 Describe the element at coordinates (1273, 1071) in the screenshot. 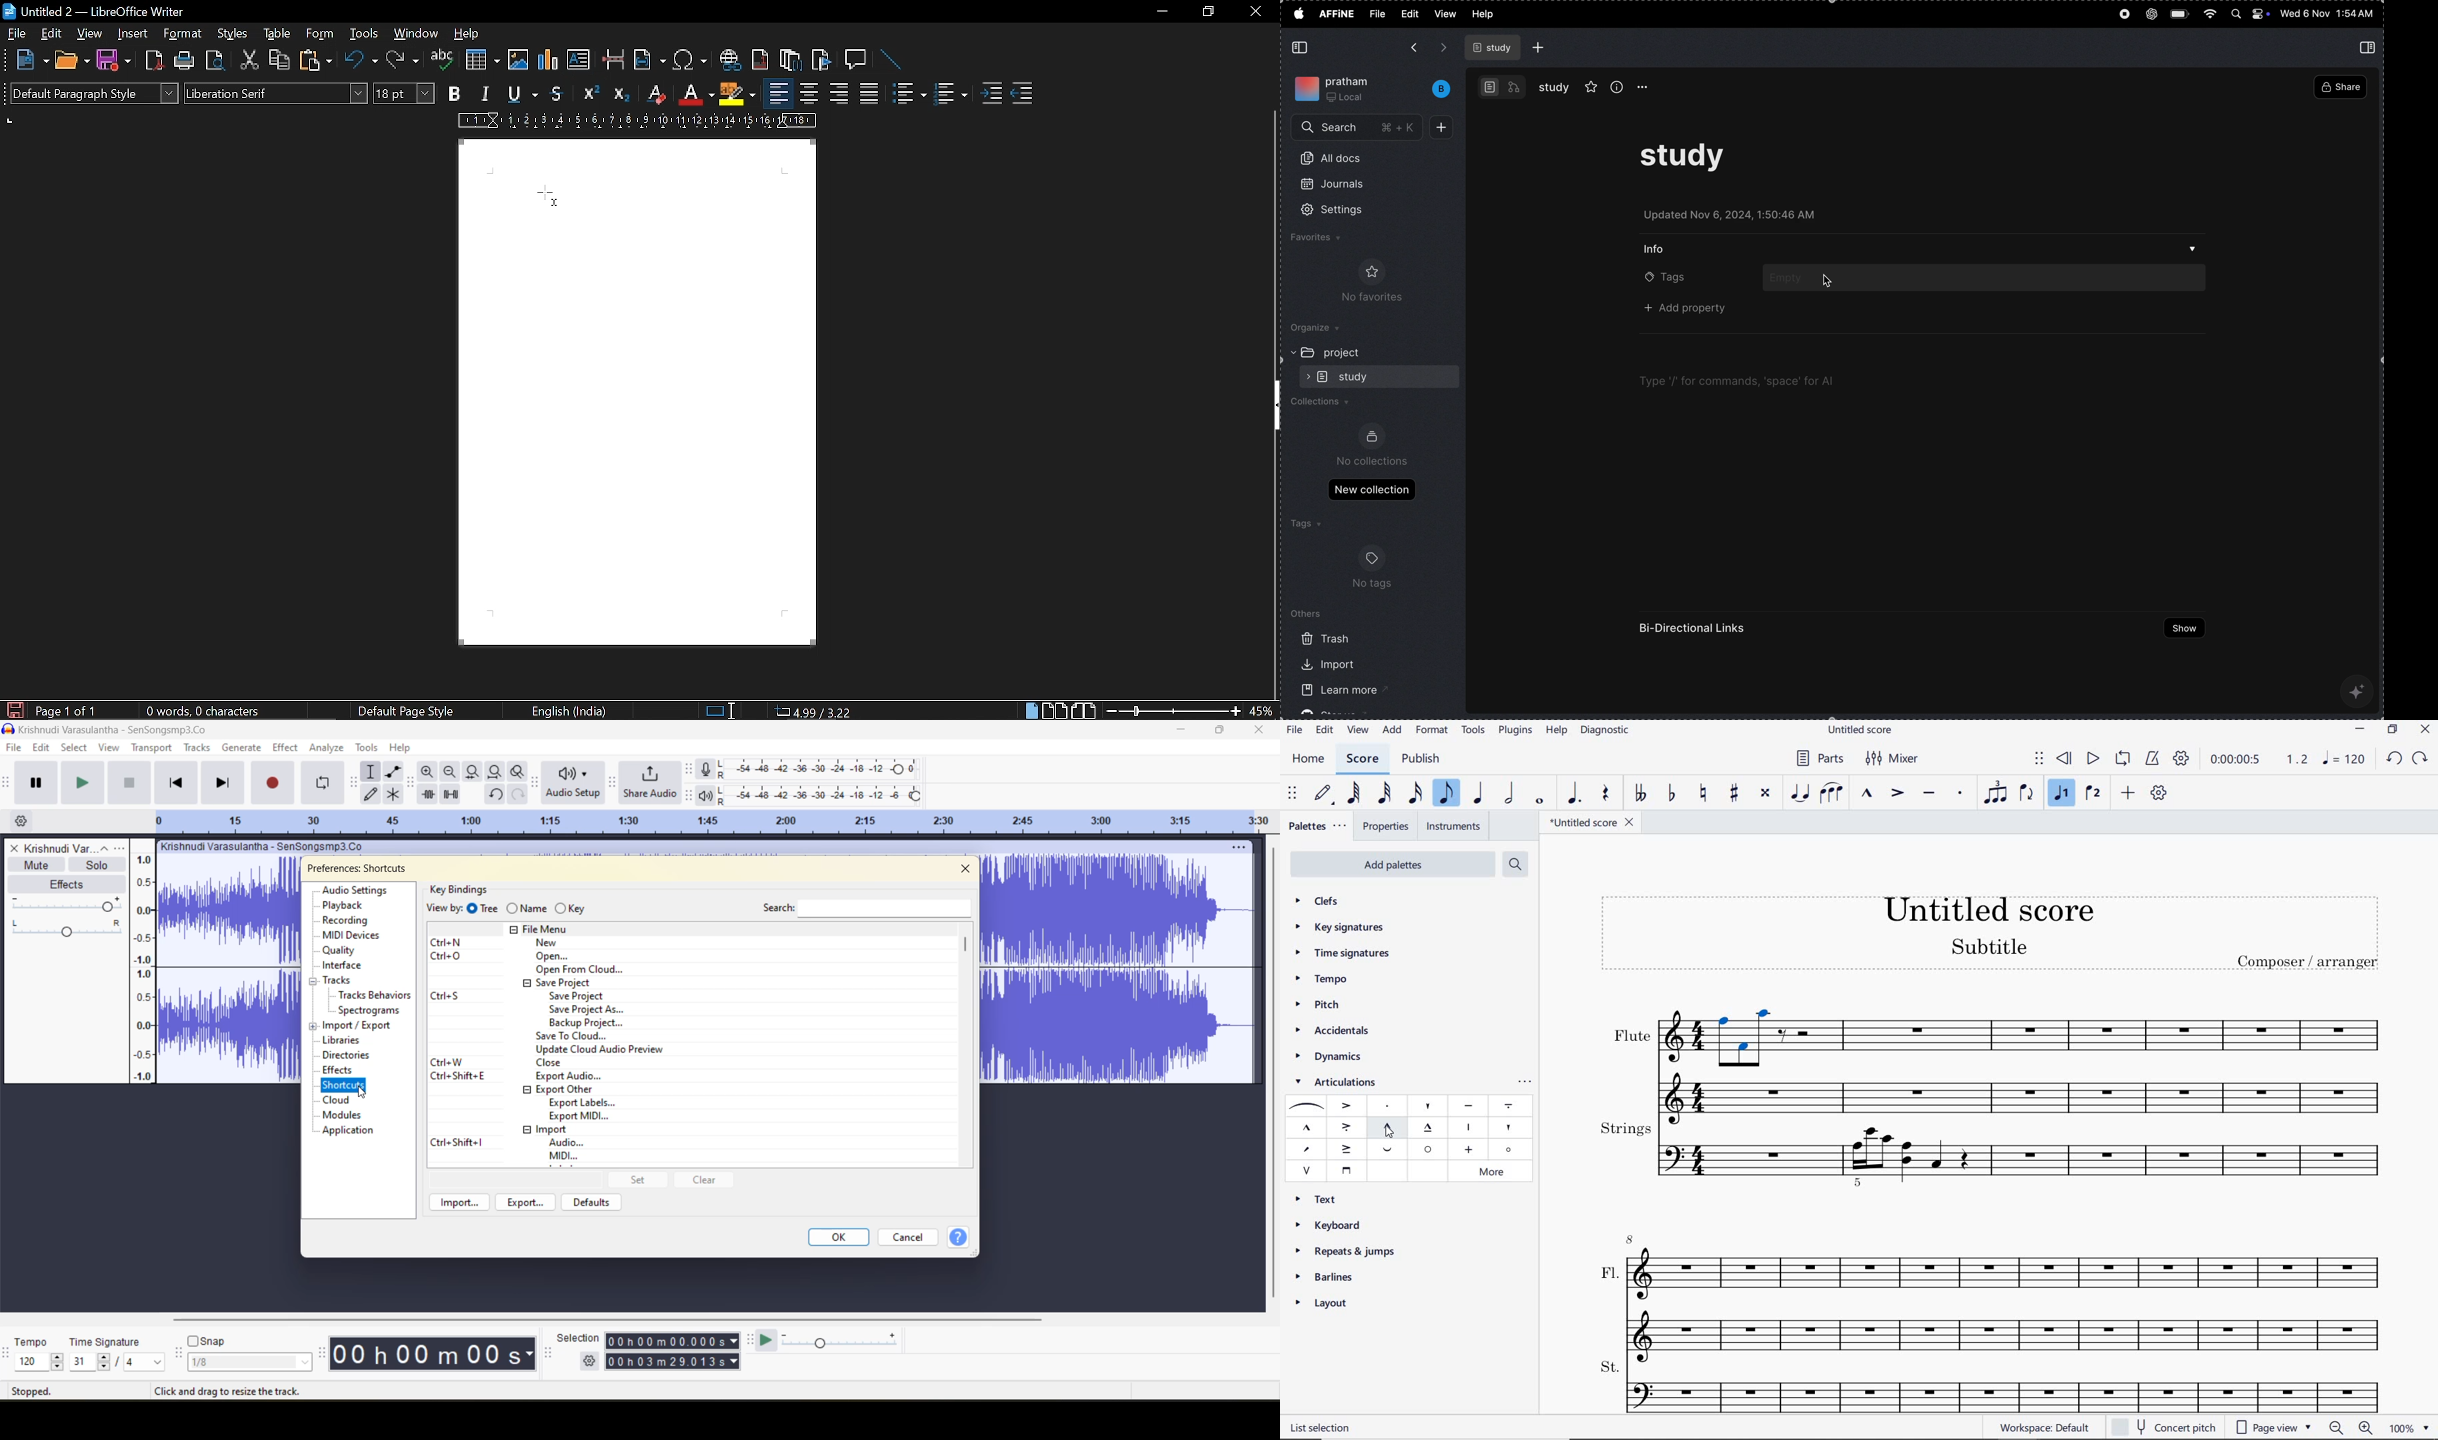

I see `verticle scroll bar` at that location.